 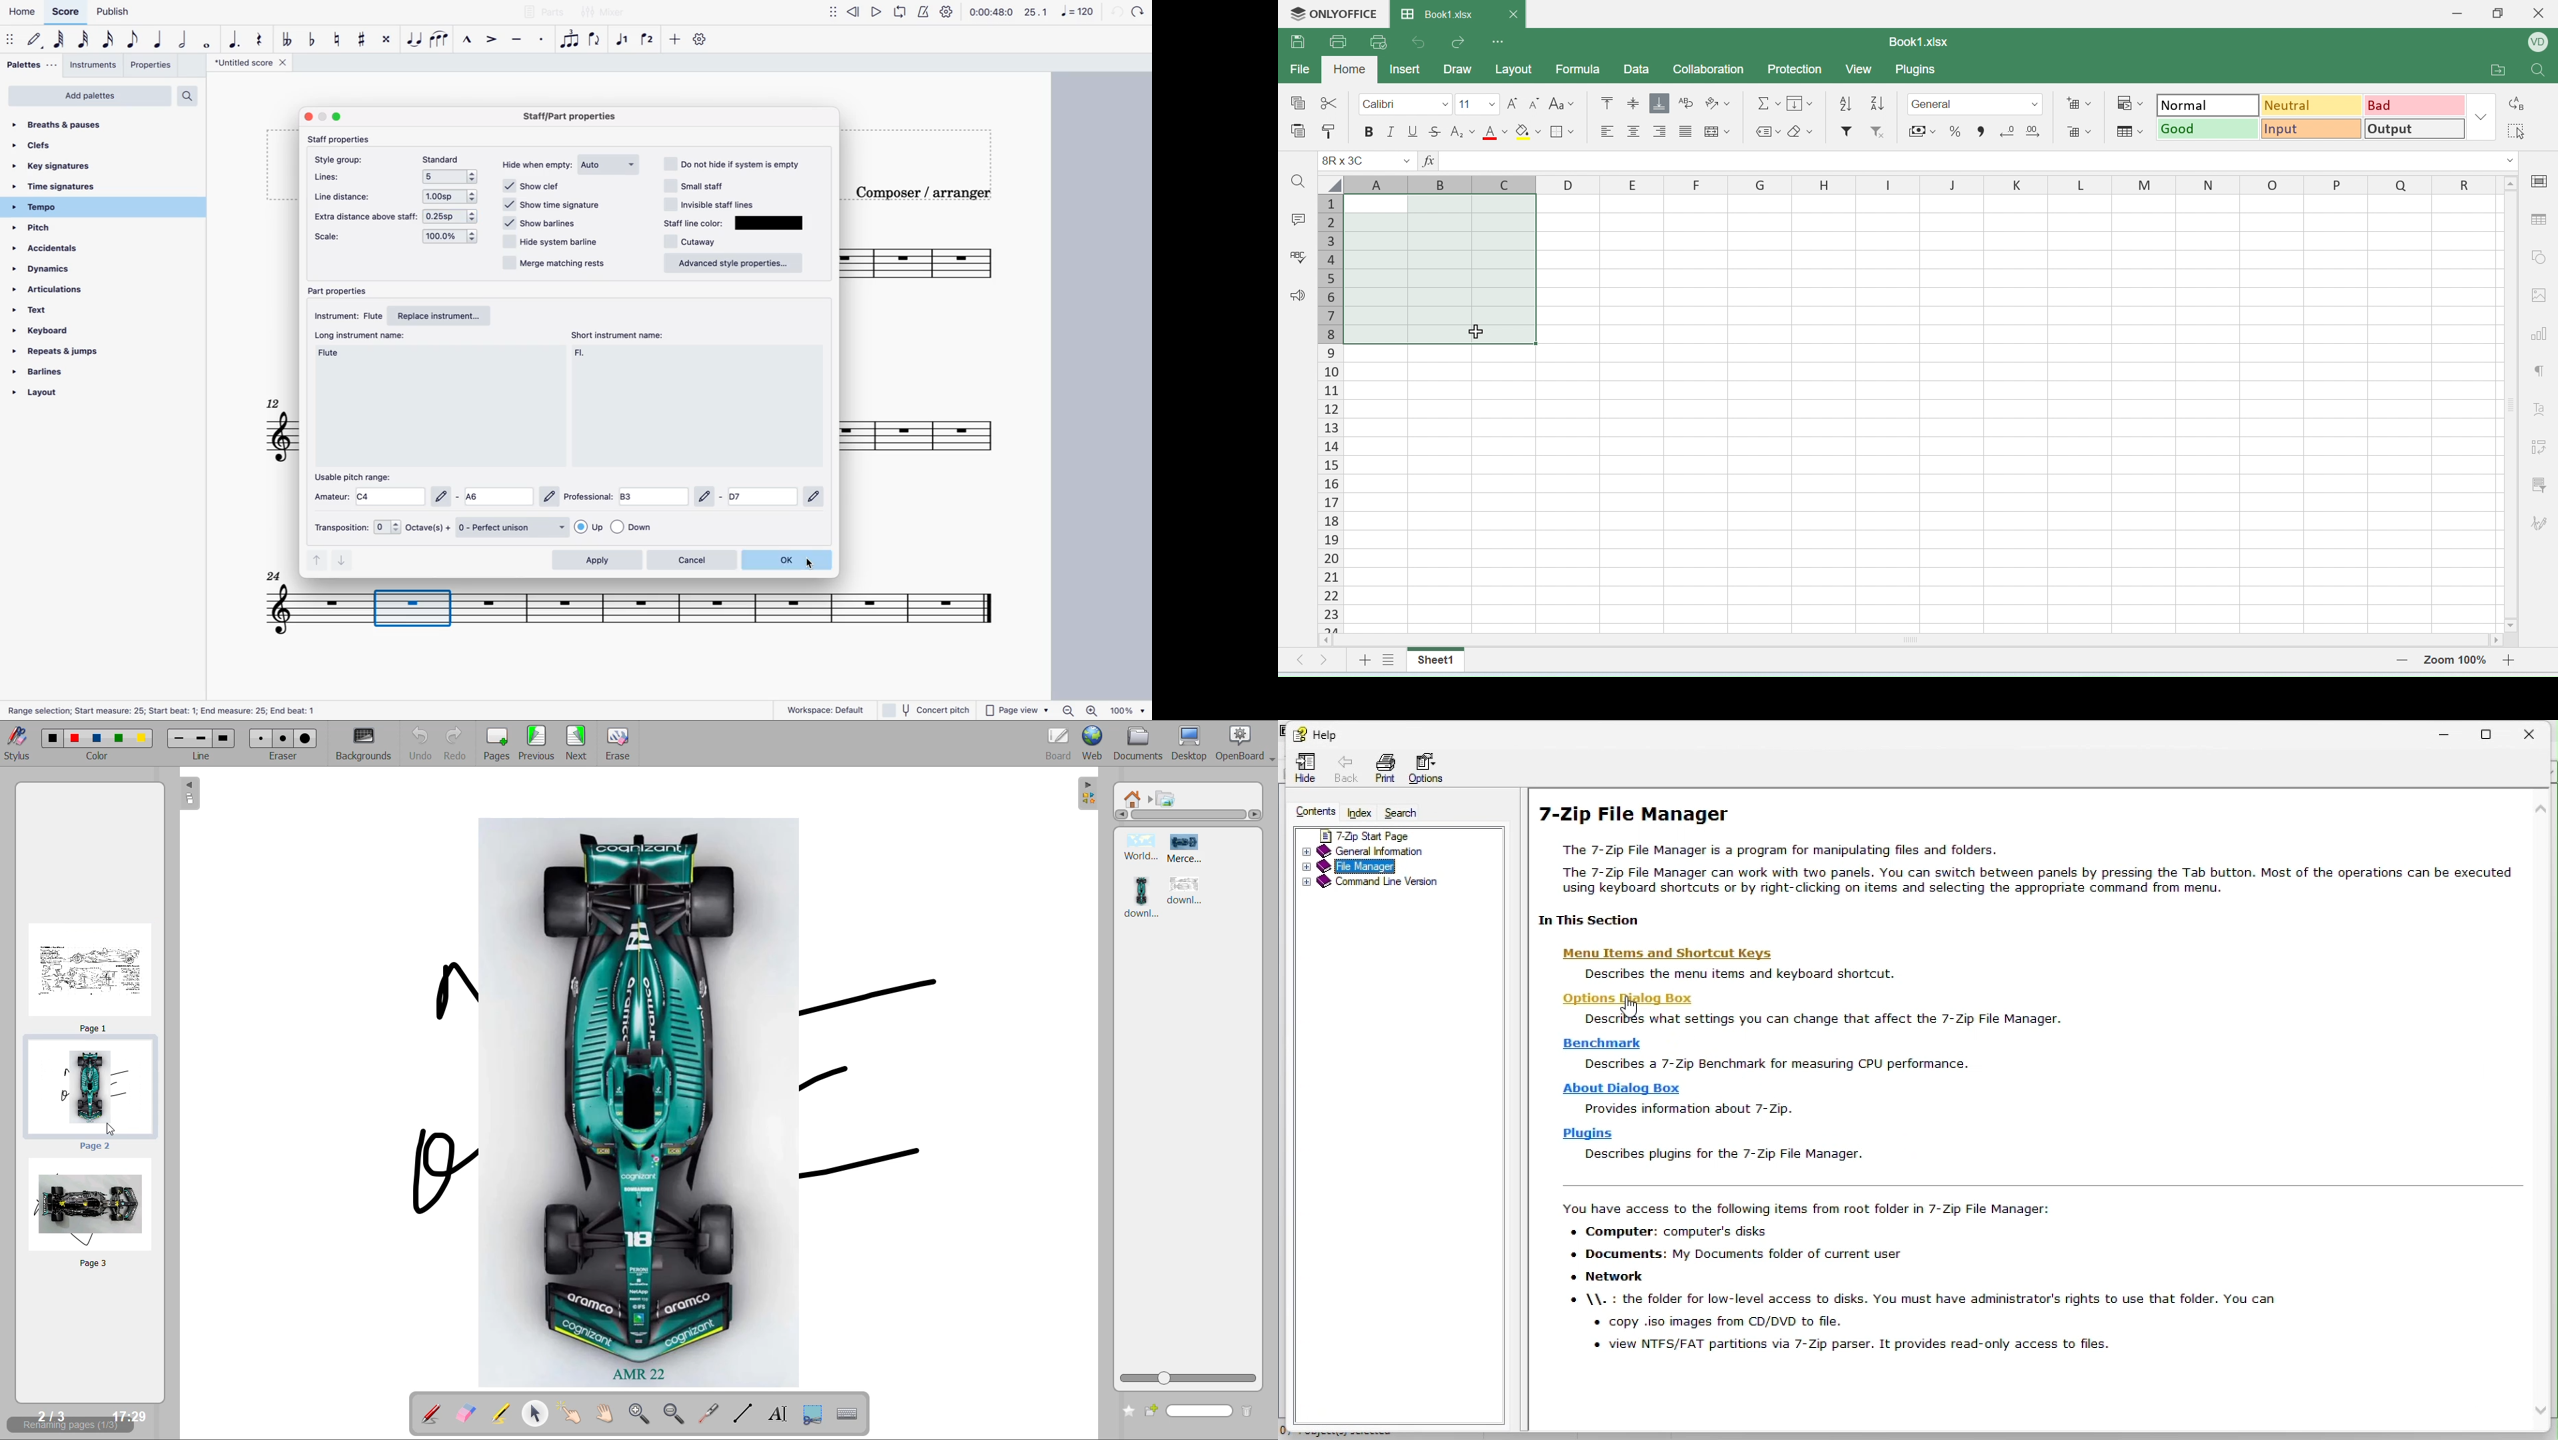 I want to click on menu itemms and shortcut keys, so click(x=1685, y=955).